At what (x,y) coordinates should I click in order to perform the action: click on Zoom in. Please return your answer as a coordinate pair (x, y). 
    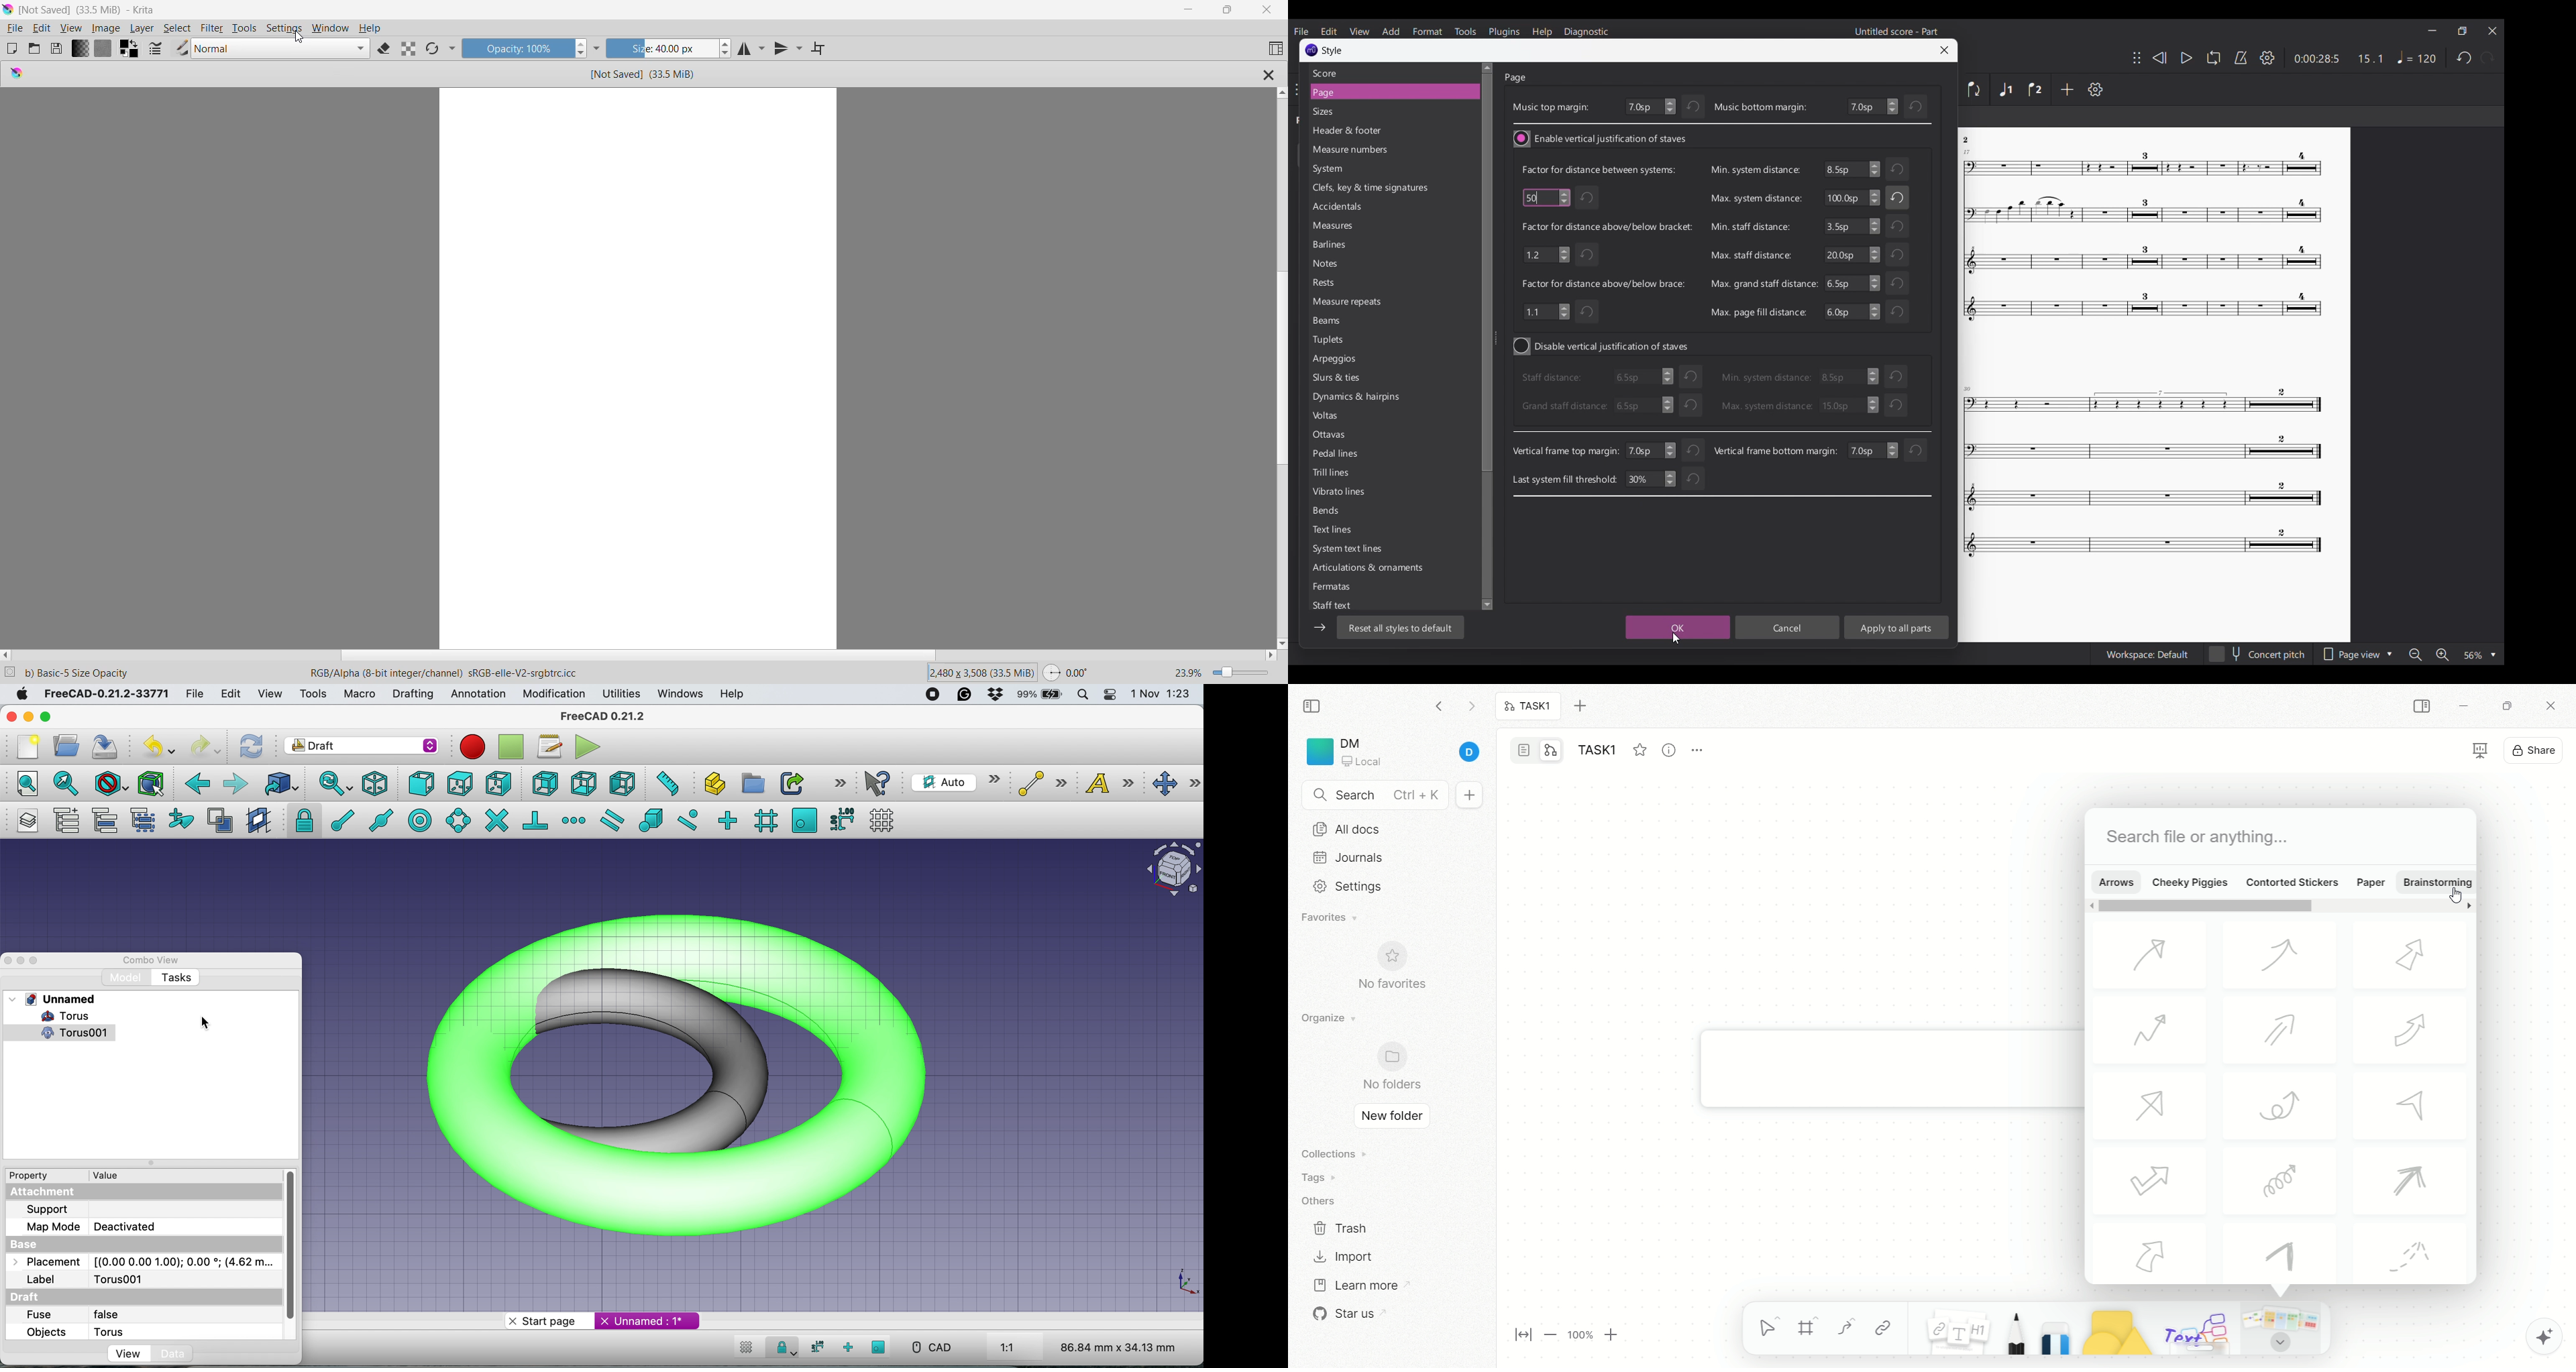
    Looking at the image, I should click on (2442, 655).